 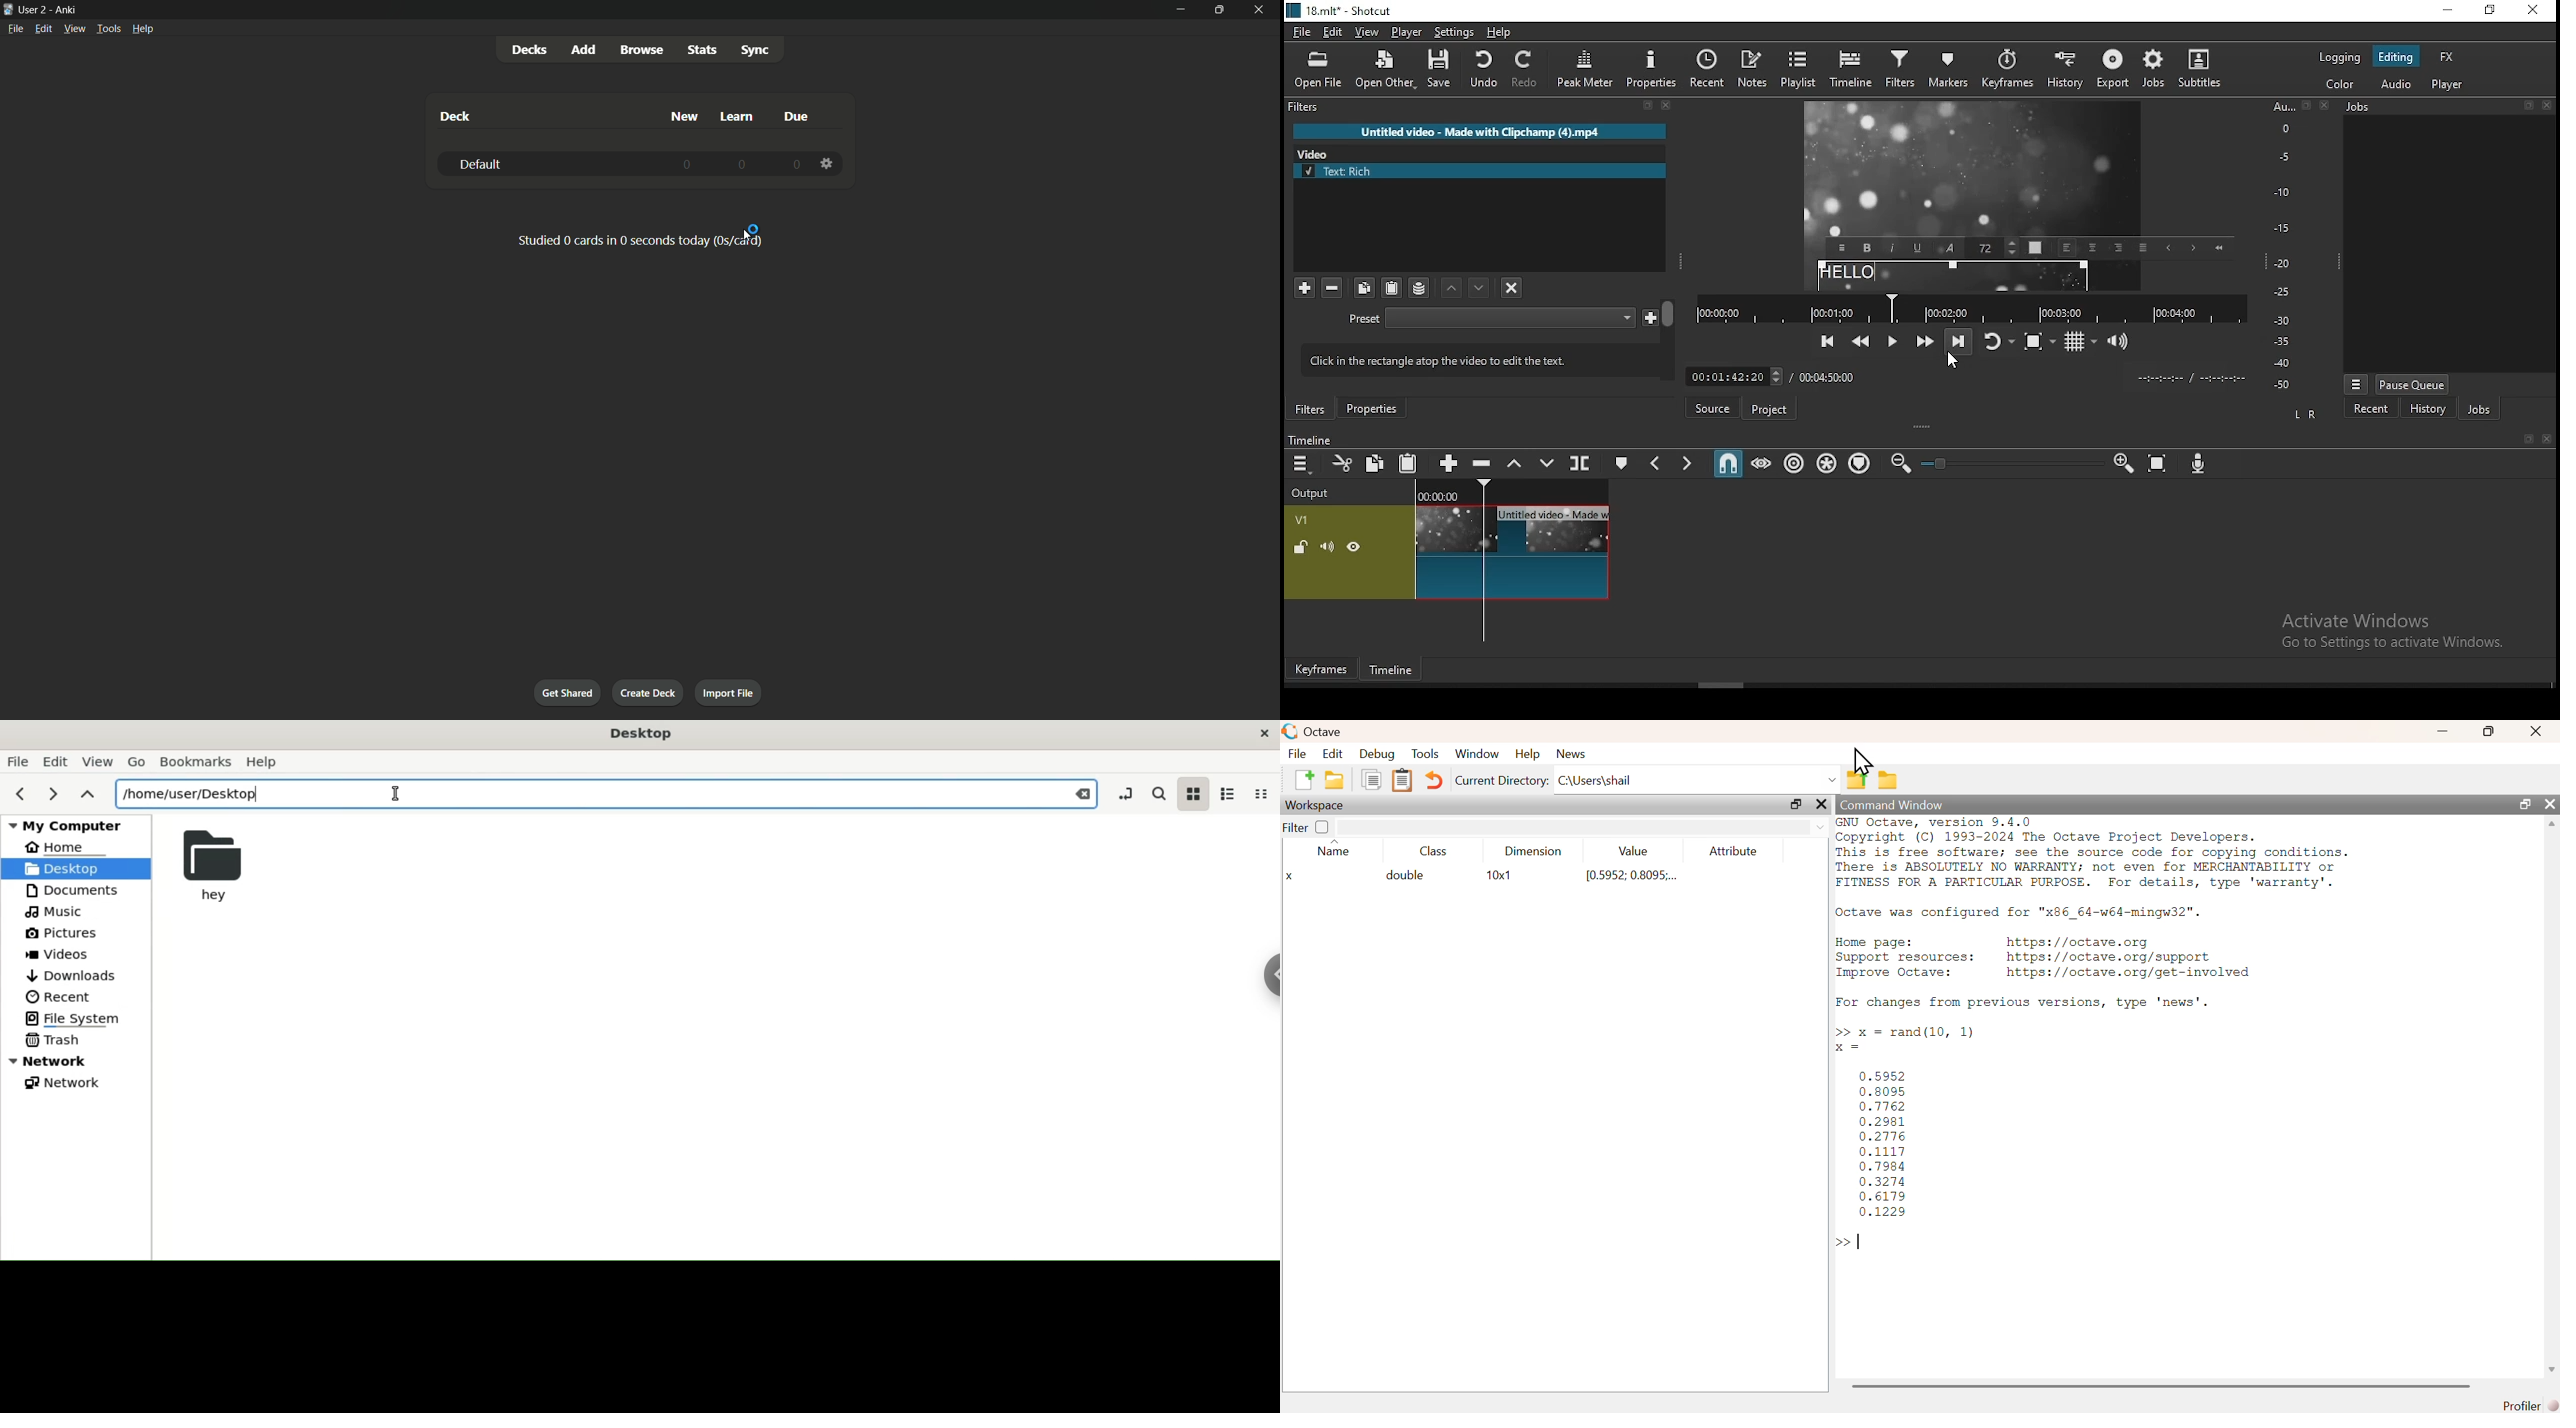 I want to click on undo, so click(x=1437, y=783).